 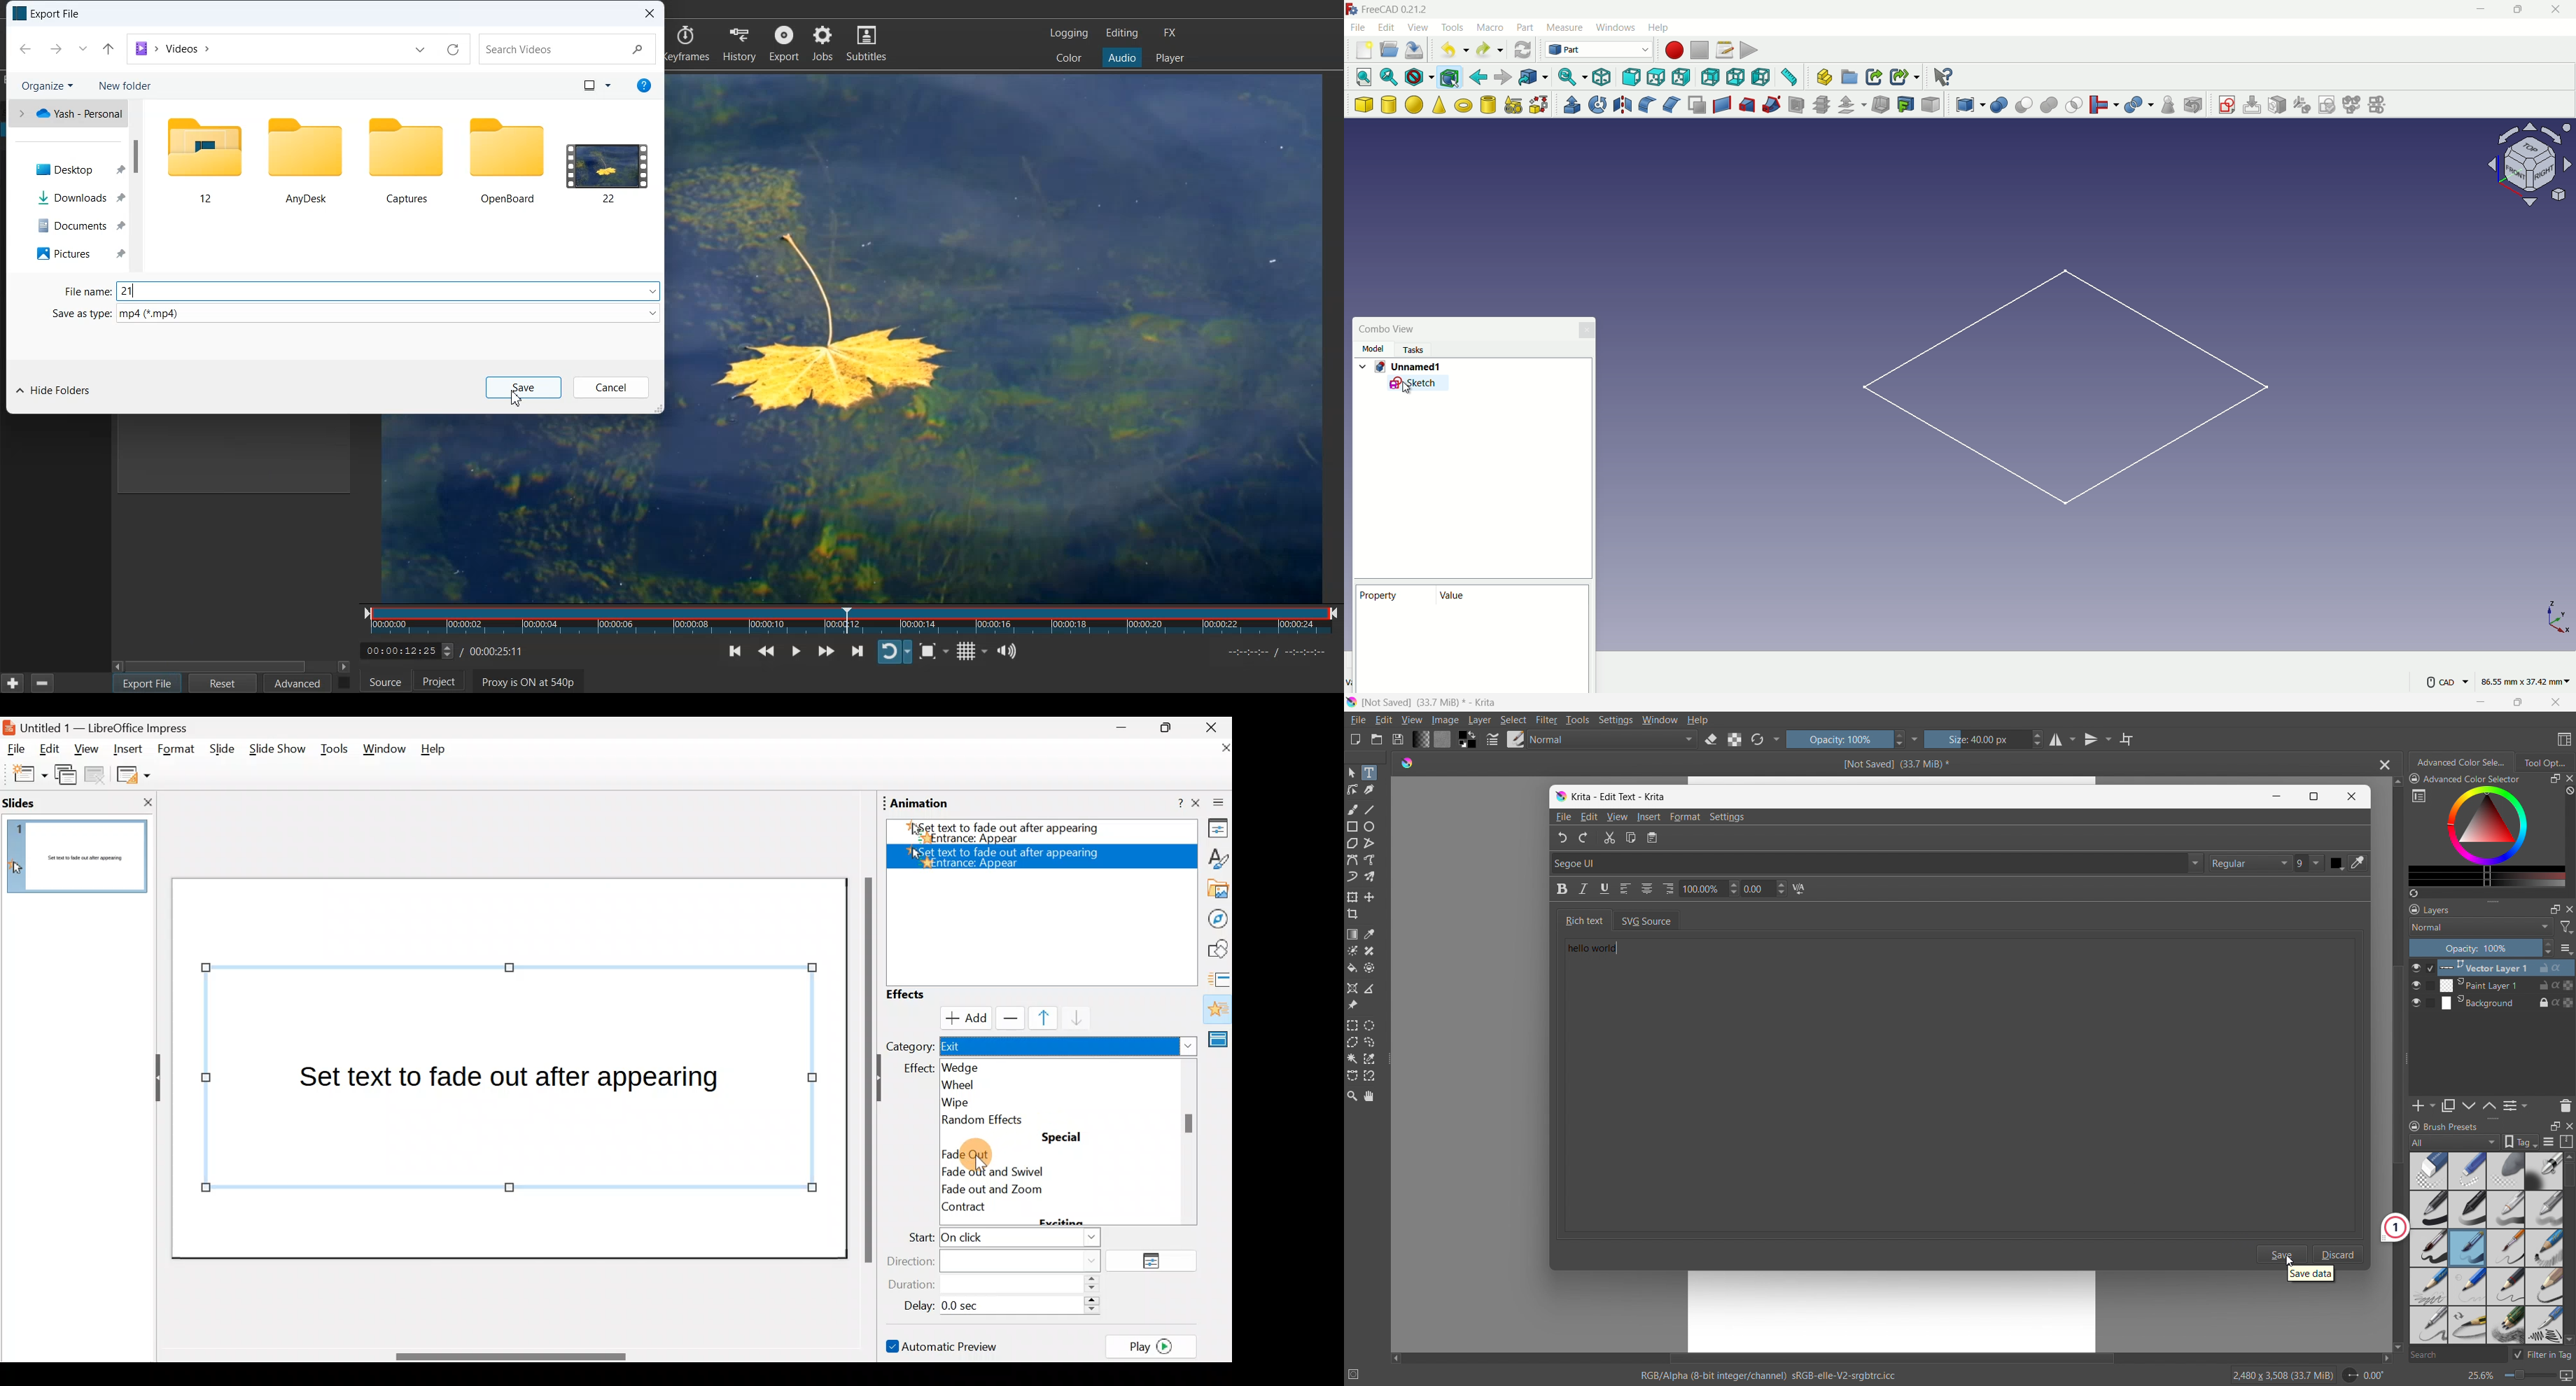 What do you see at coordinates (1558, 837) in the screenshot?
I see `undo` at bounding box center [1558, 837].